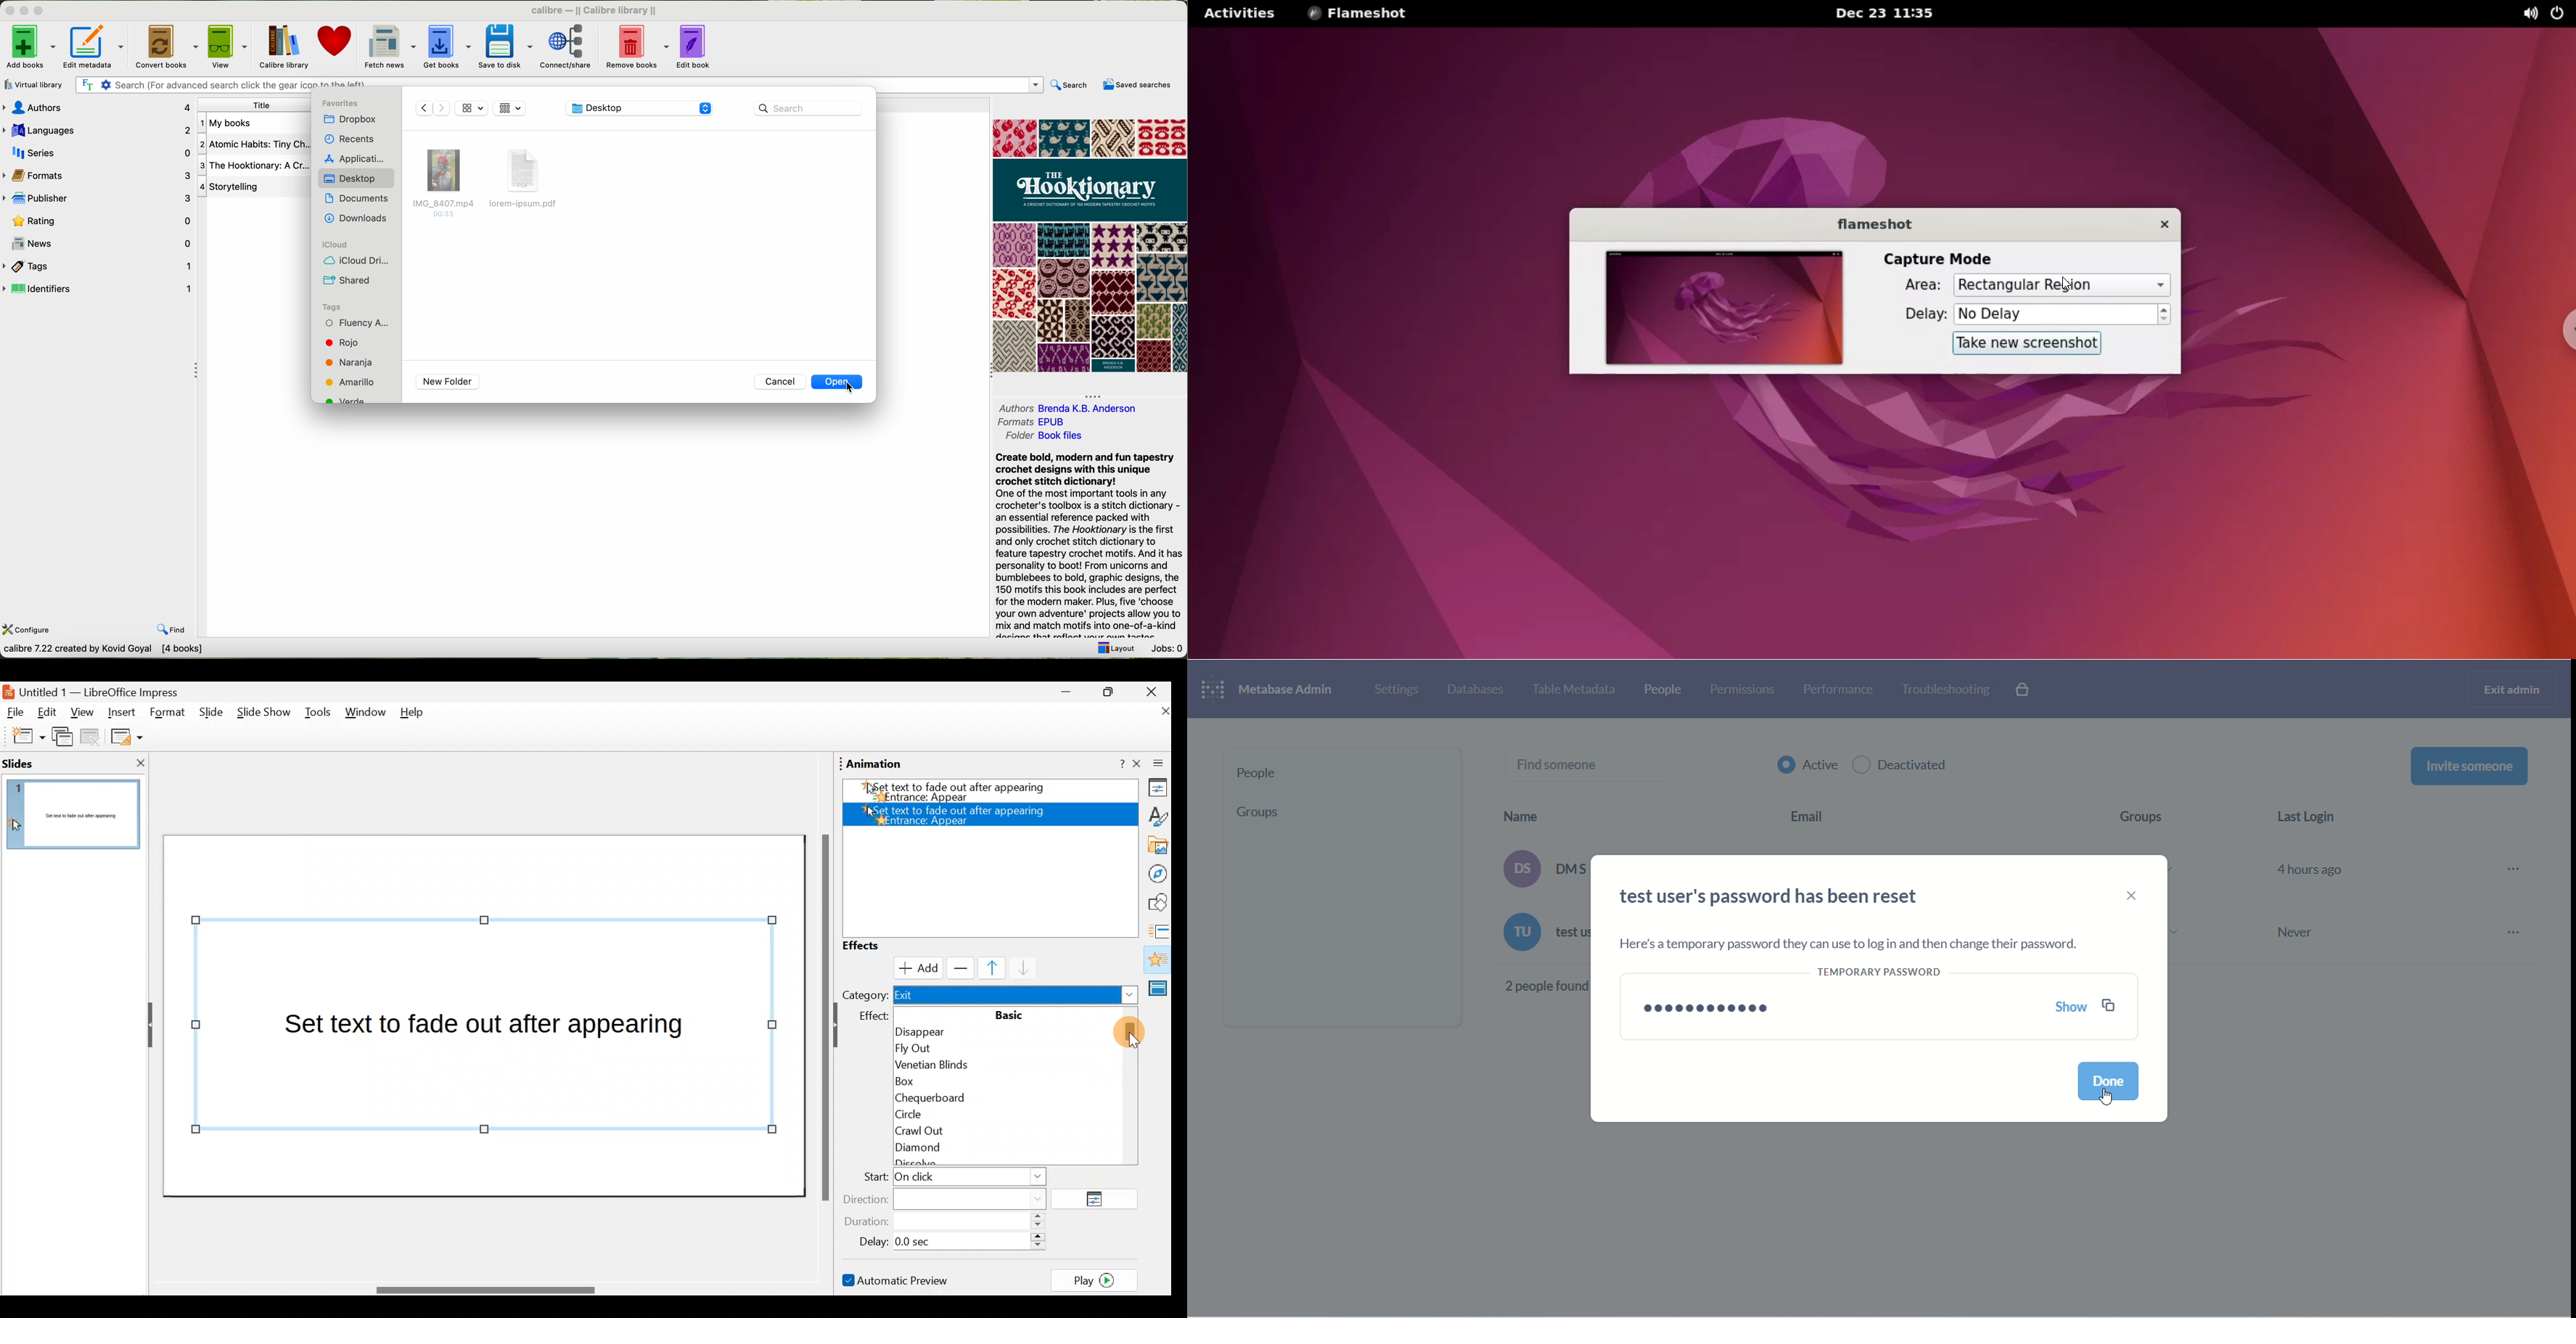  Describe the element at coordinates (262, 715) in the screenshot. I see `Slide show` at that location.